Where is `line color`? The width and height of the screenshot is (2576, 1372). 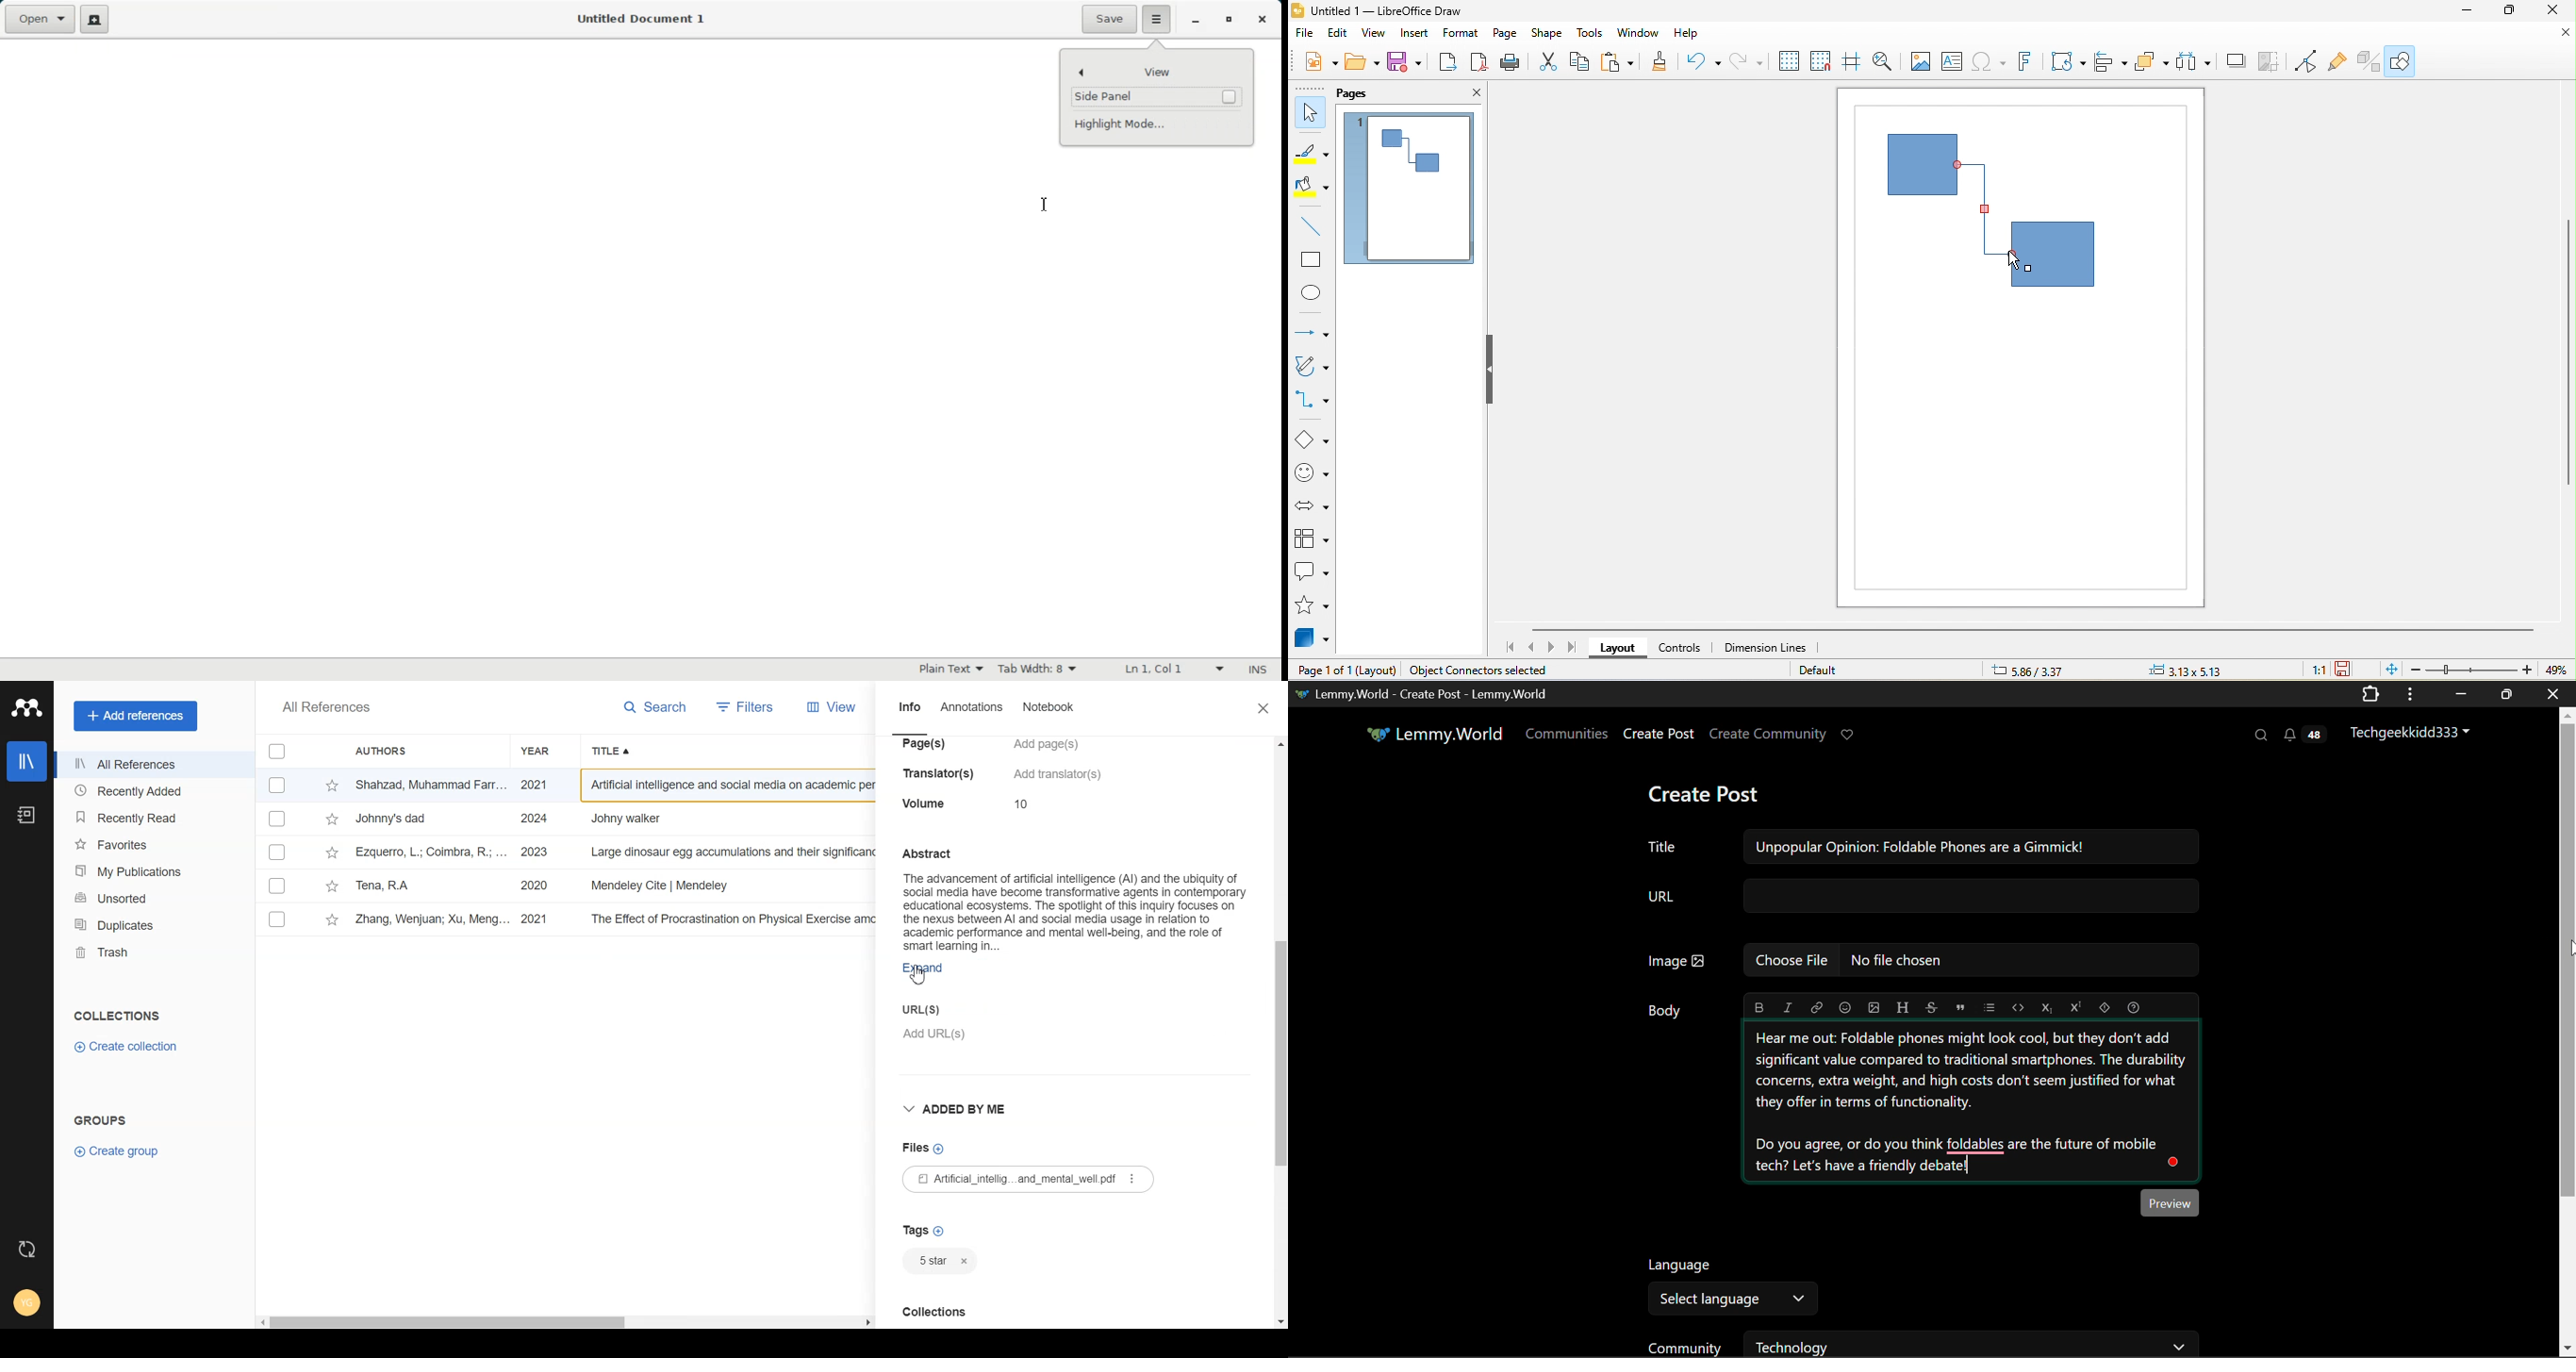
line color is located at coordinates (1312, 153).